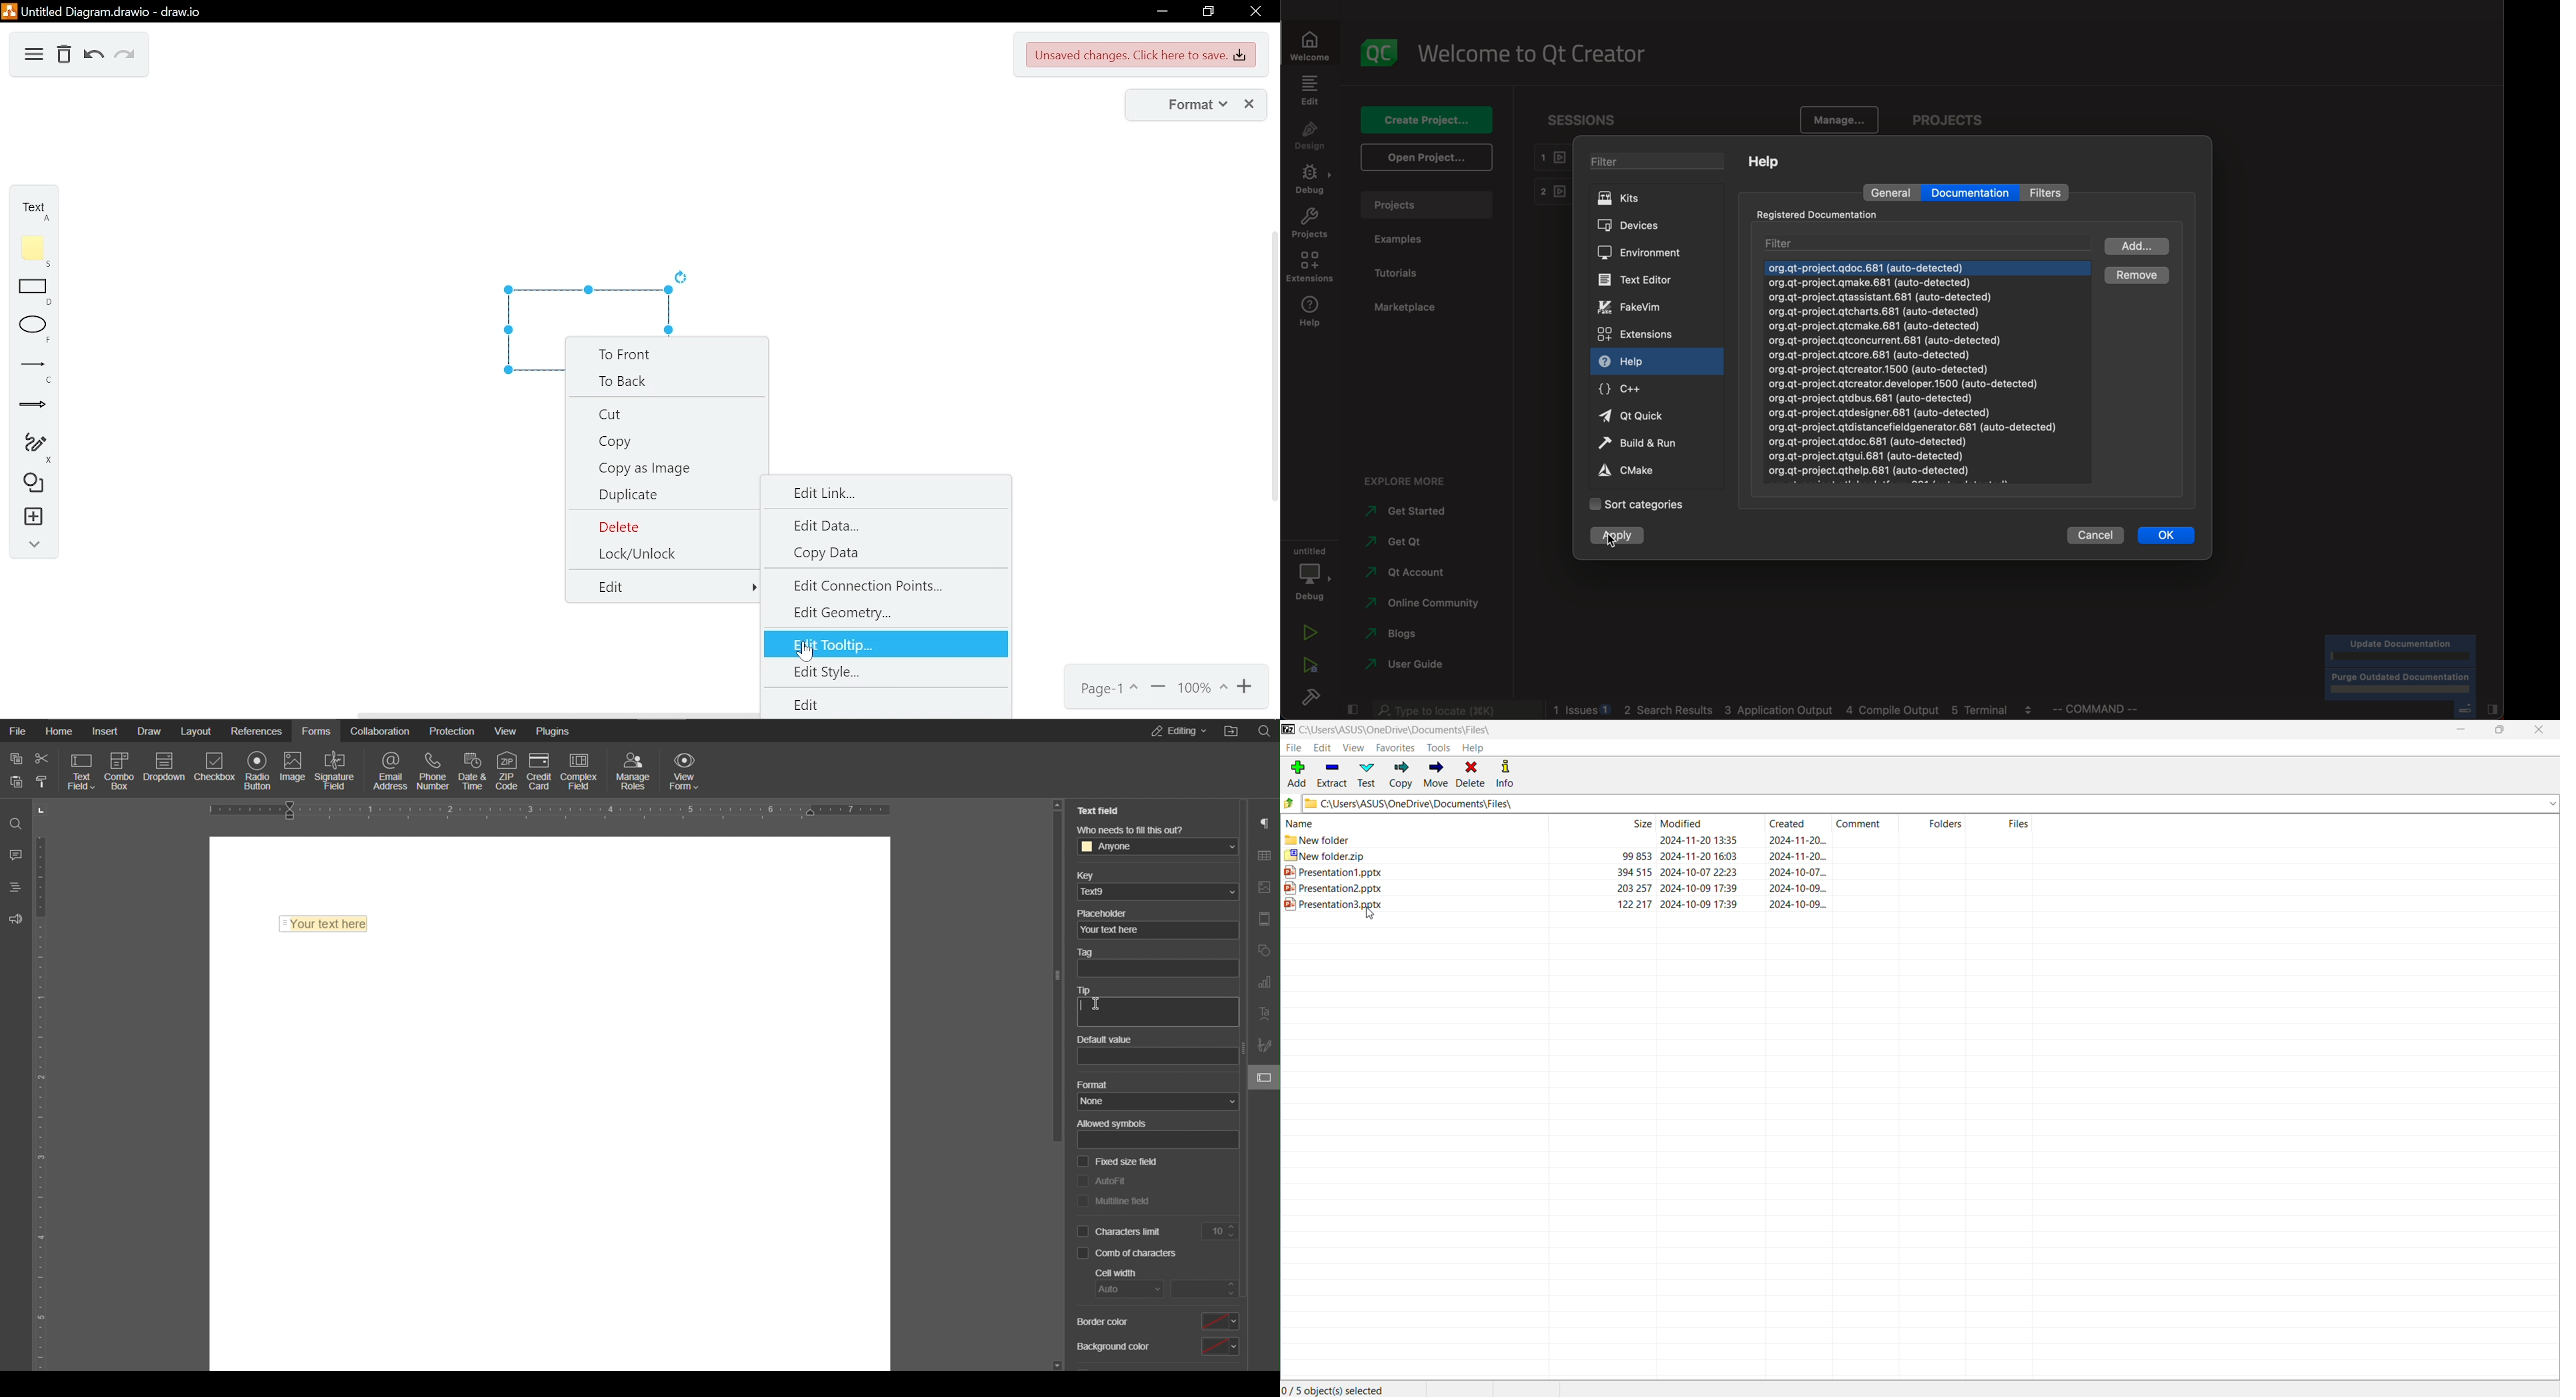 The image size is (2576, 1400). Describe the element at coordinates (1324, 747) in the screenshot. I see `Edit` at that location.